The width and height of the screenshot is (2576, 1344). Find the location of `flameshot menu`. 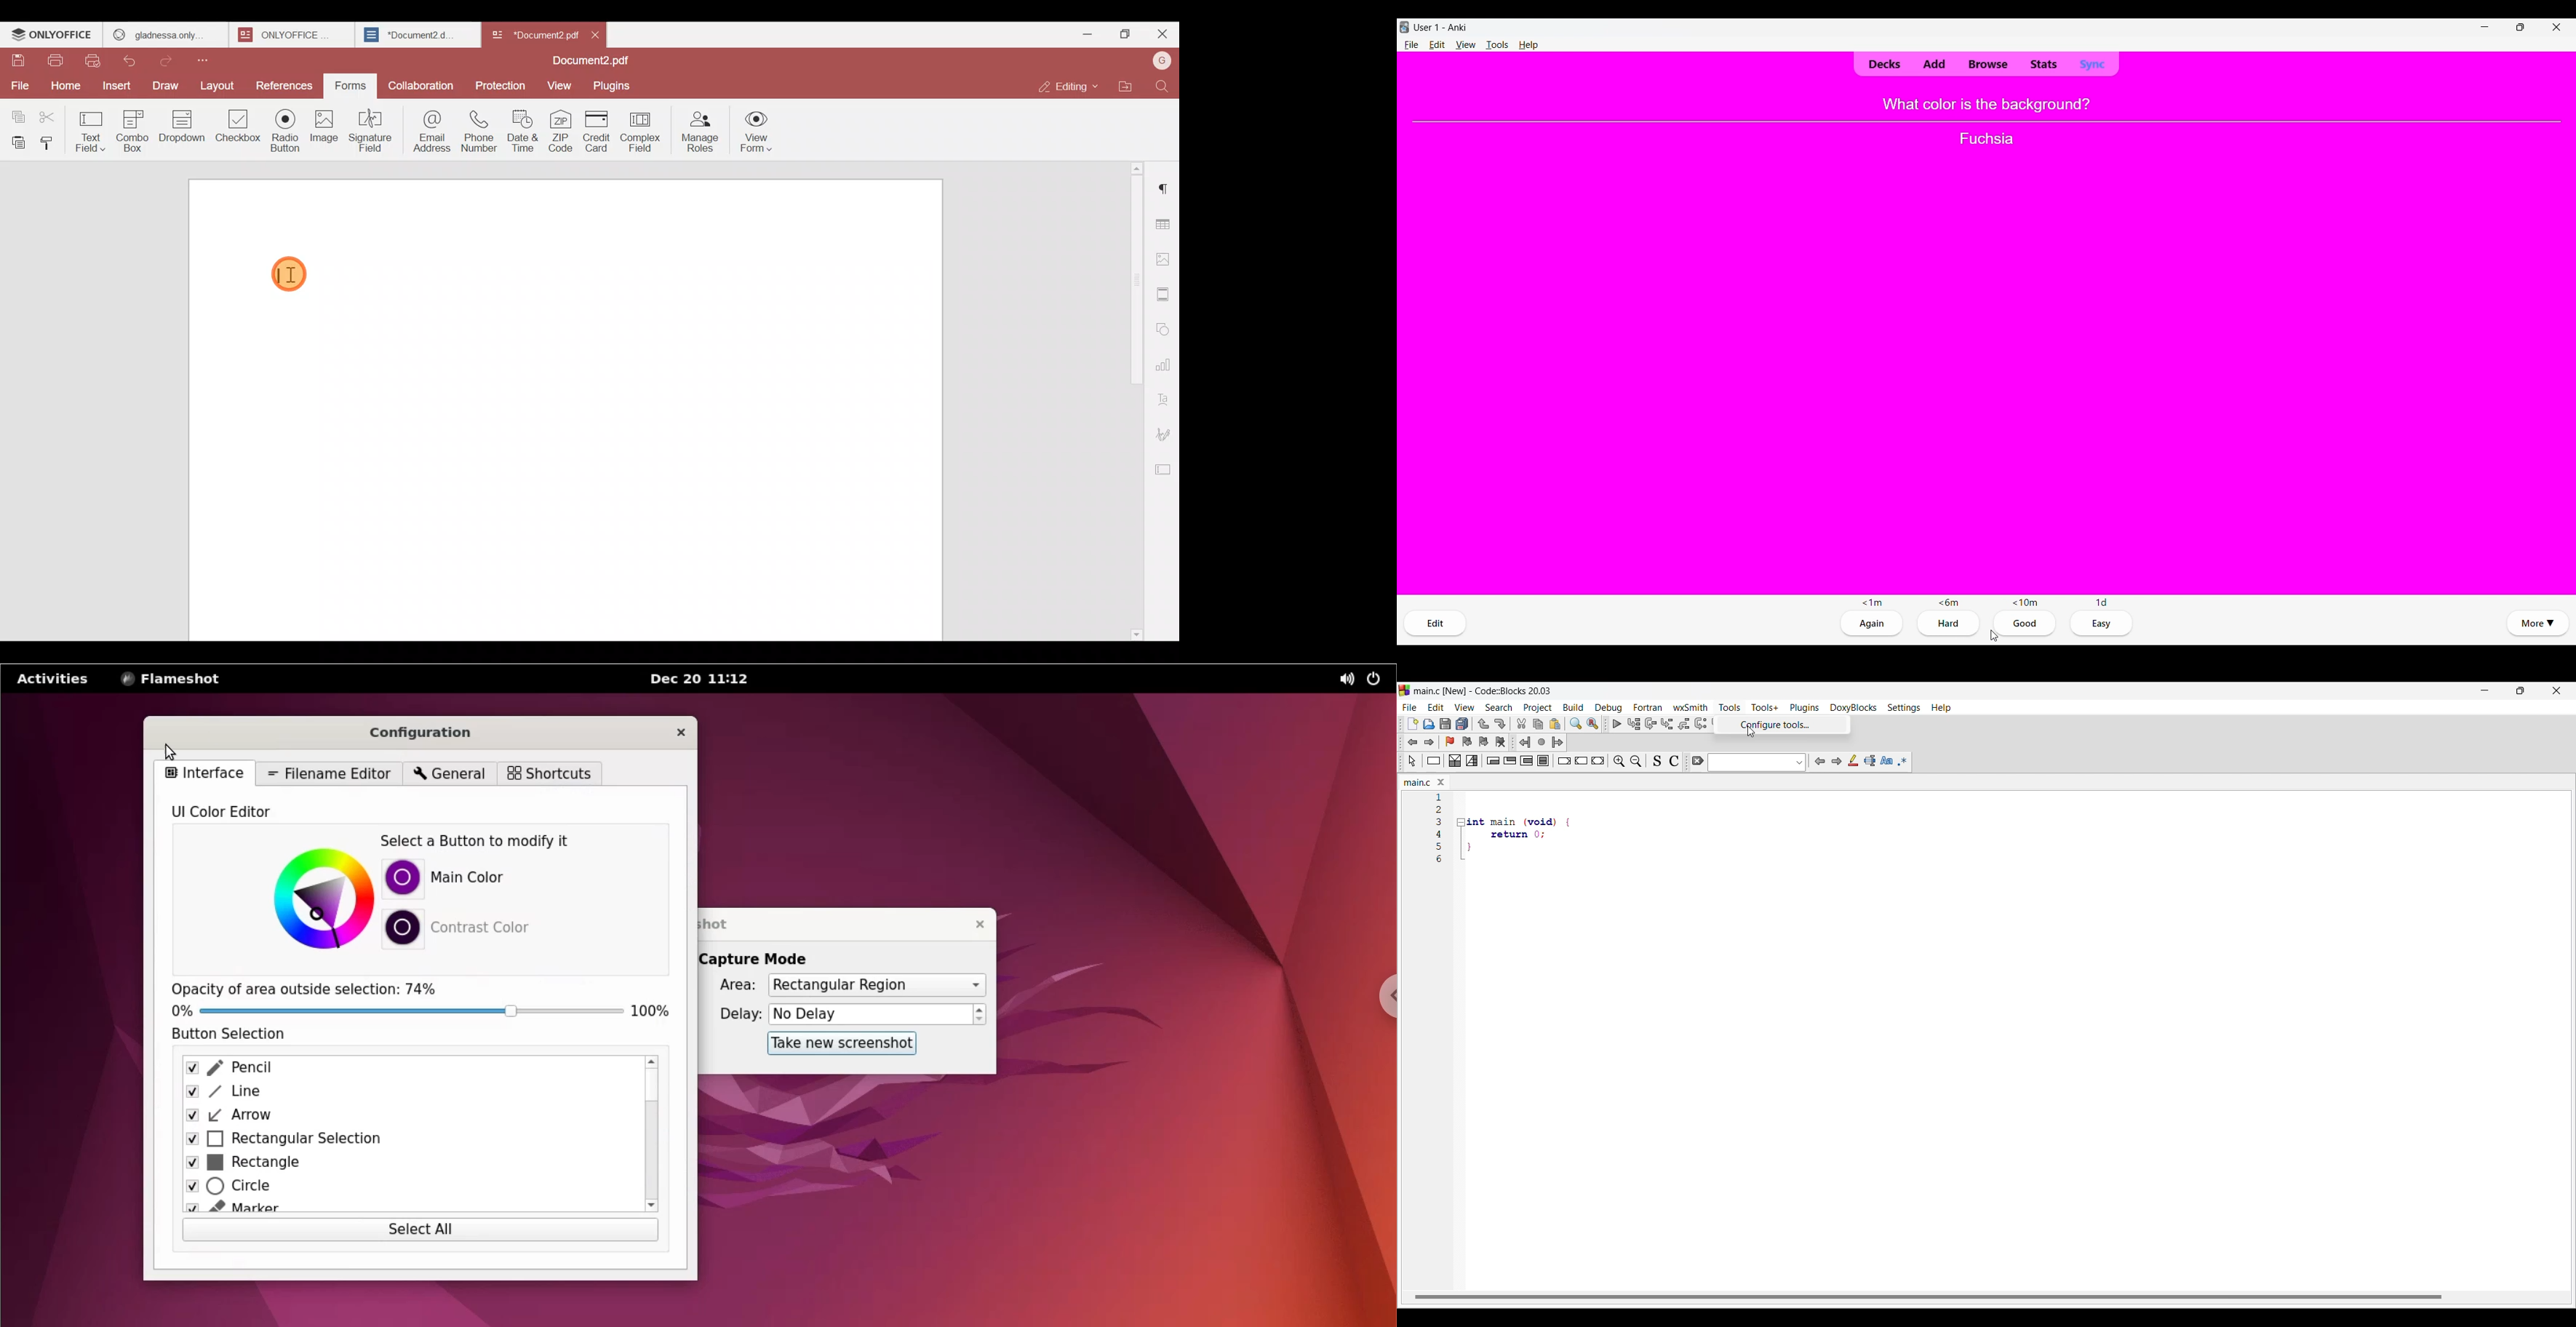

flameshot menu is located at coordinates (173, 680).